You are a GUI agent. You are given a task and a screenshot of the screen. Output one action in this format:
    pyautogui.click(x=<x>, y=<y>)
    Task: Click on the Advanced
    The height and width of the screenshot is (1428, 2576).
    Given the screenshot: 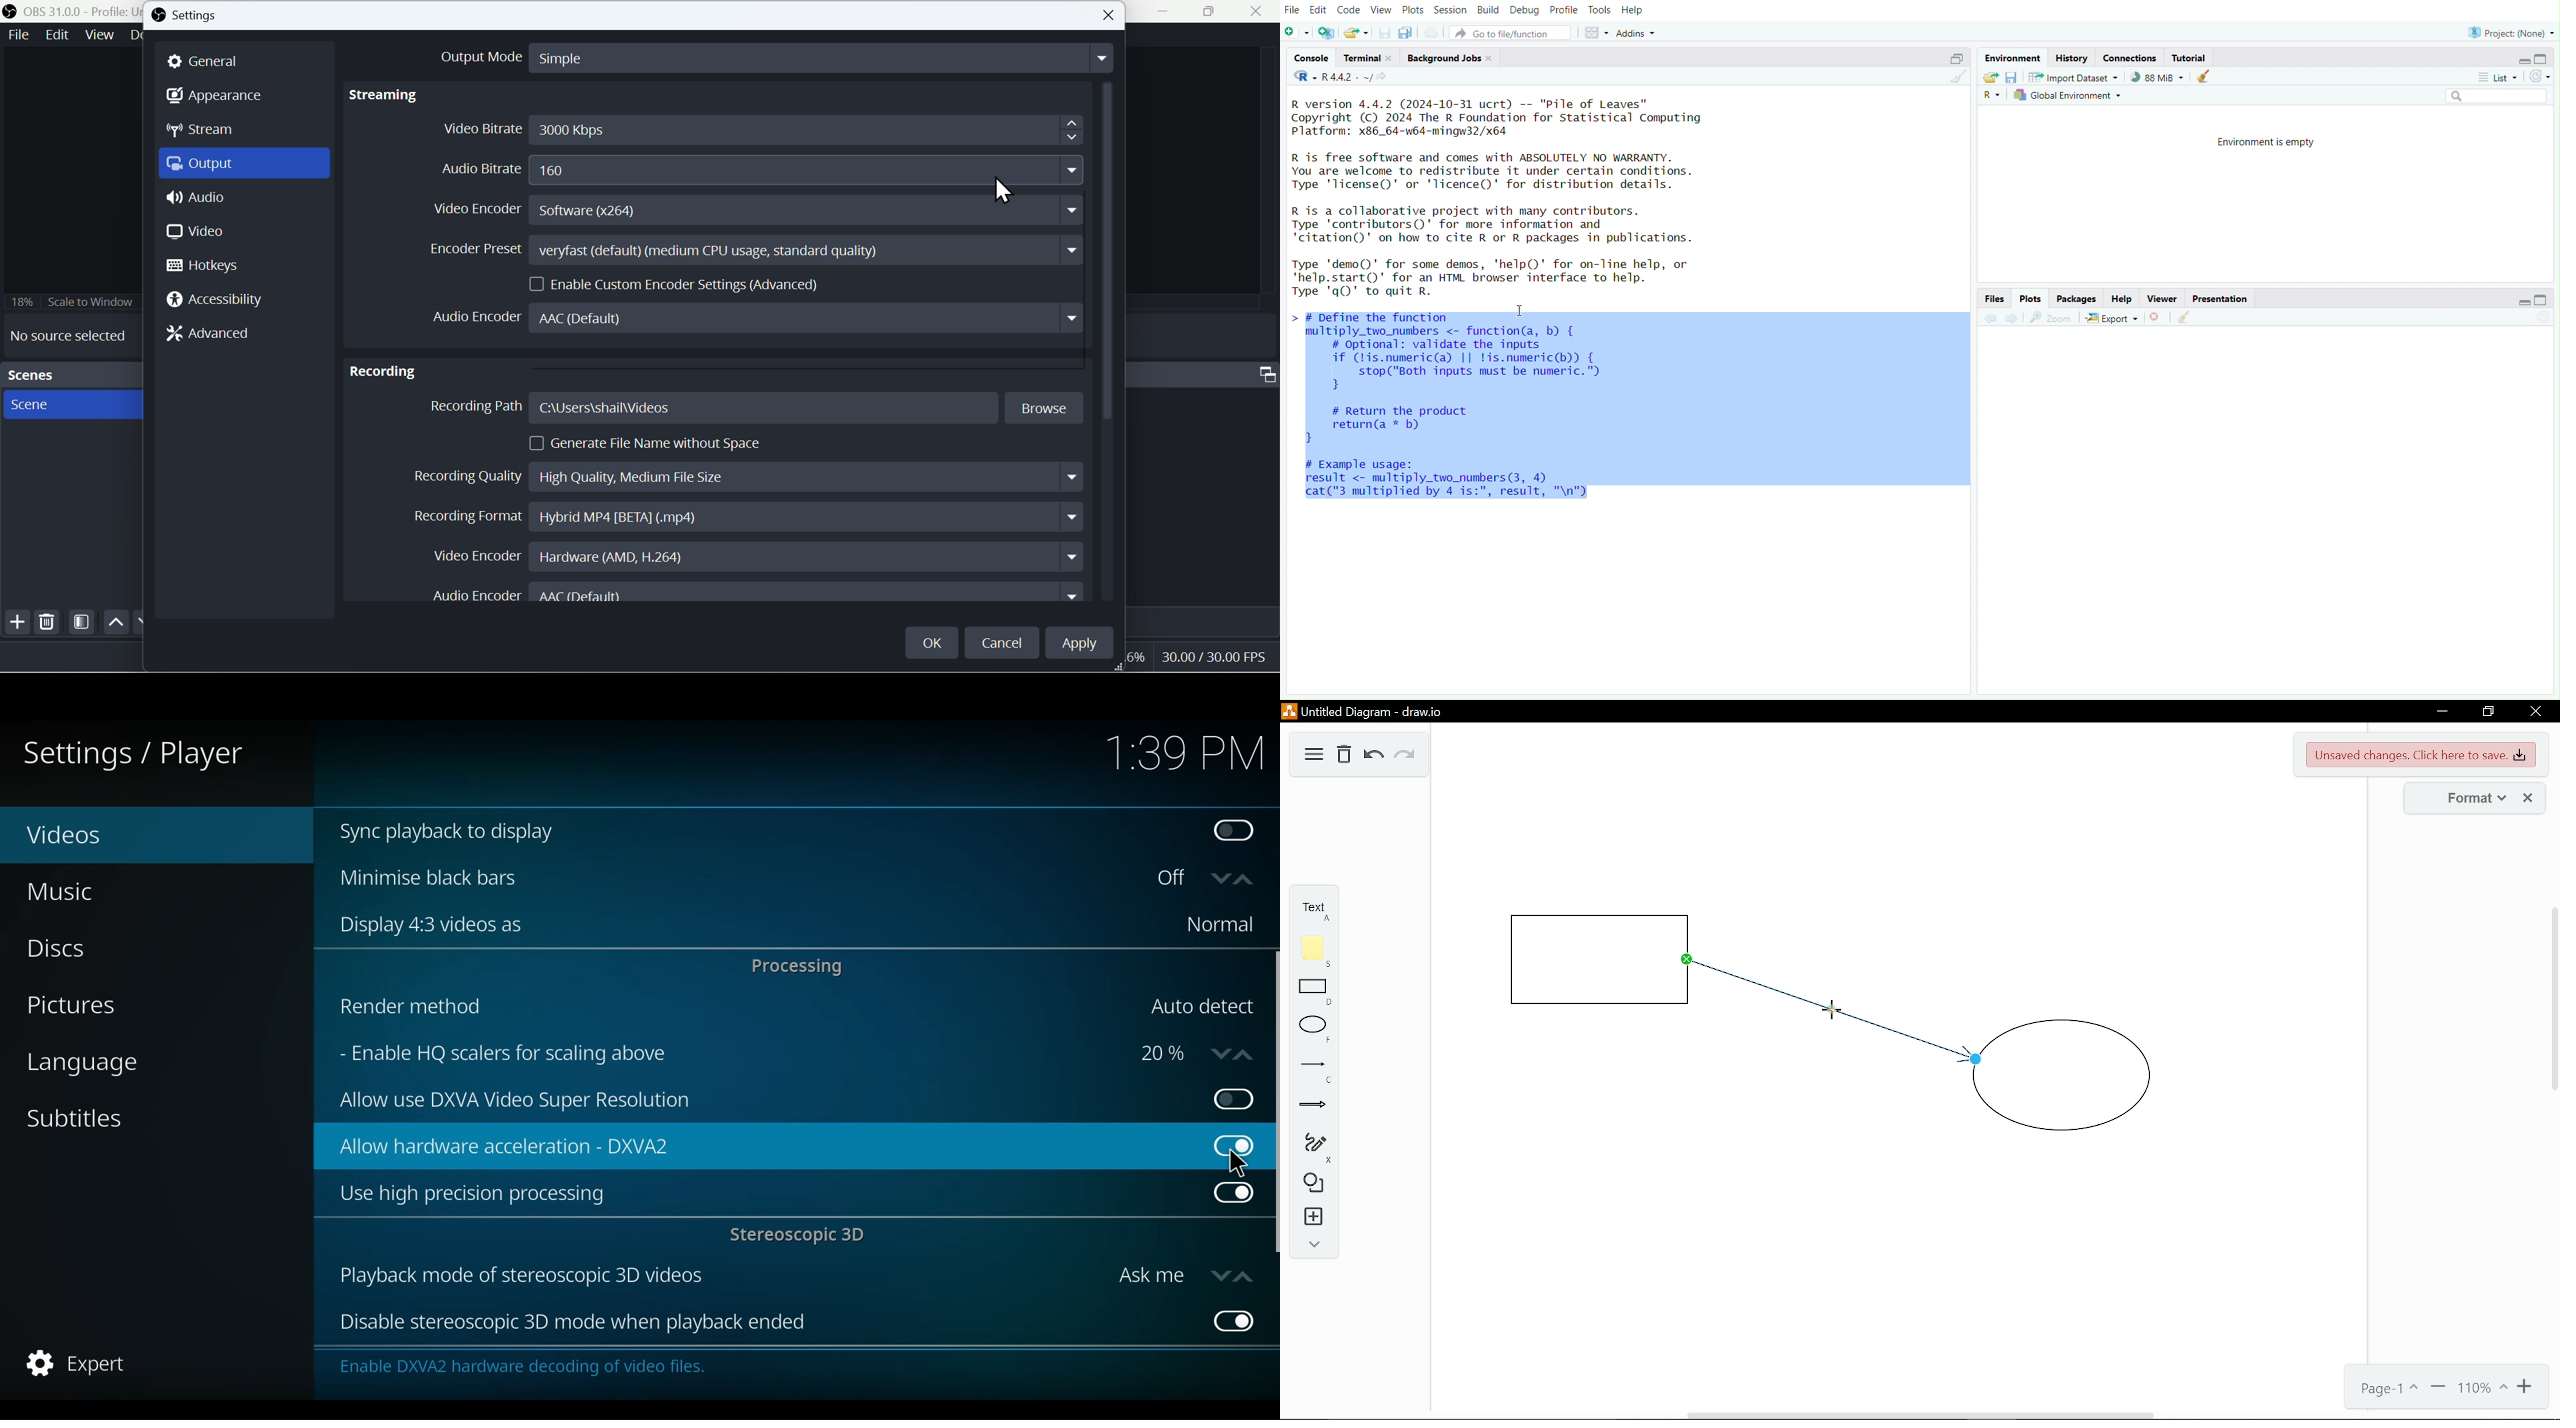 What is the action you would take?
    pyautogui.click(x=218, y=336)
    